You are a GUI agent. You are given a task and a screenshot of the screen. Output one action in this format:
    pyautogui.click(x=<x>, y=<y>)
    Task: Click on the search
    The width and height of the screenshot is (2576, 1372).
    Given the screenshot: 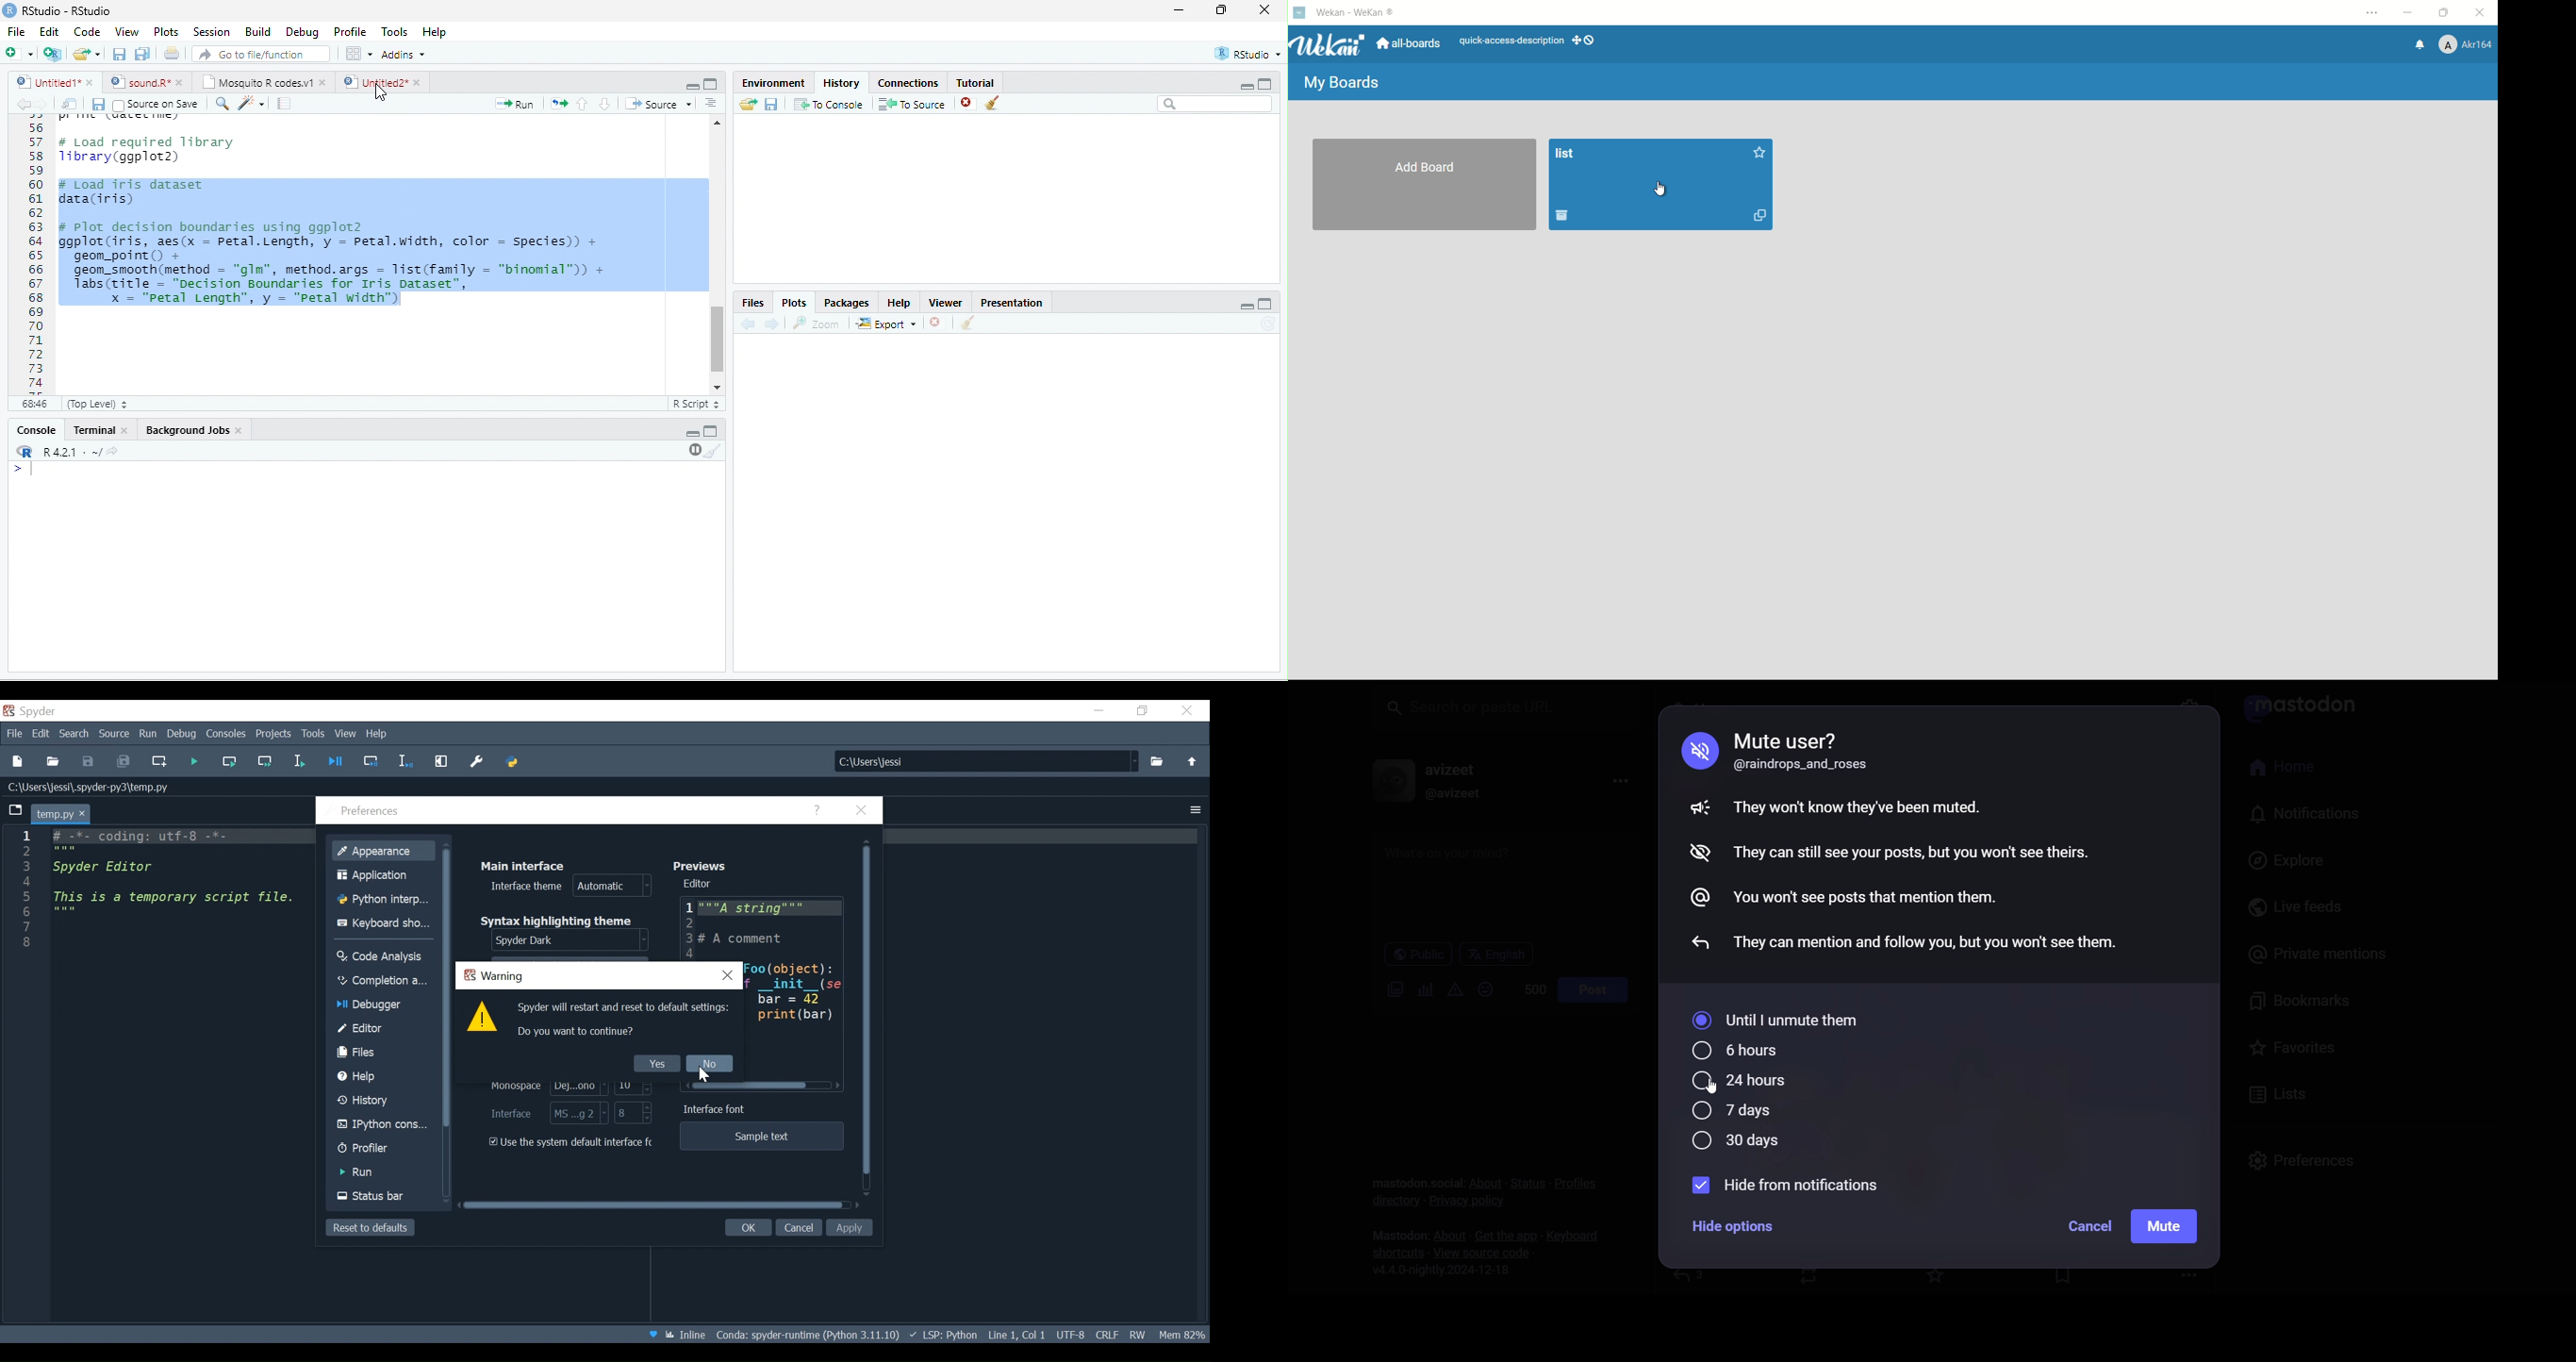 What is the action you would take?
    pyautogui.click(x=221, y=104)
    